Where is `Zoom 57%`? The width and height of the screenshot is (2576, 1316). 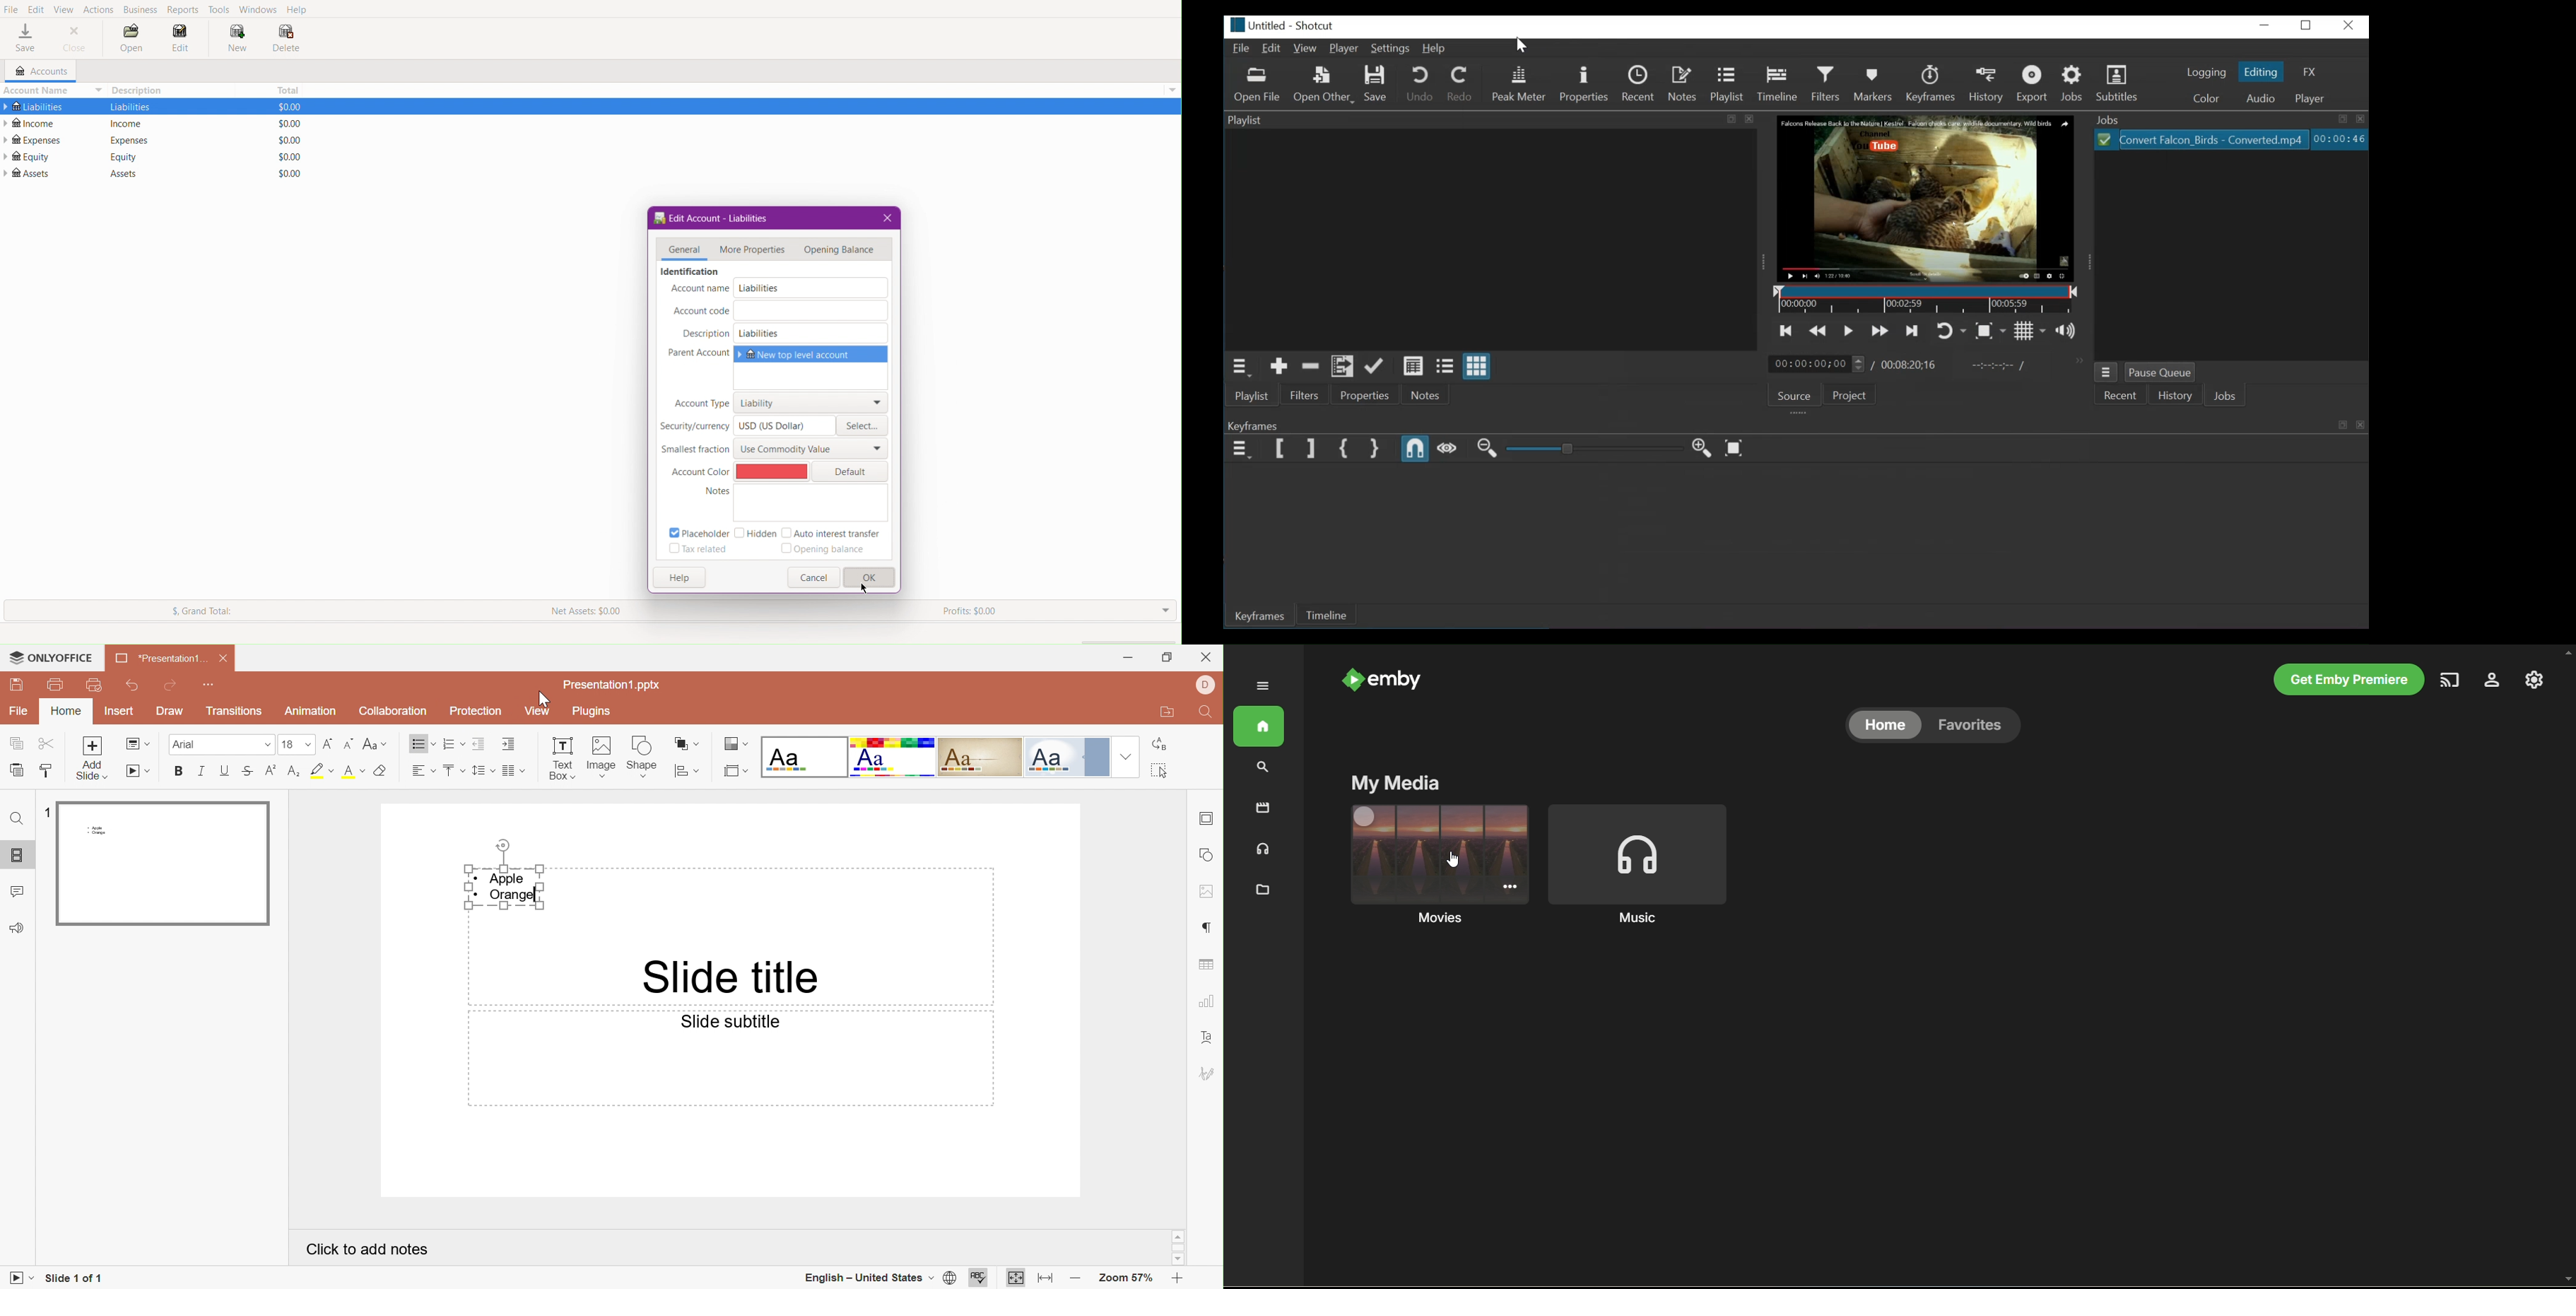
Zoom 57% is located at coordinates (1125, 1278).